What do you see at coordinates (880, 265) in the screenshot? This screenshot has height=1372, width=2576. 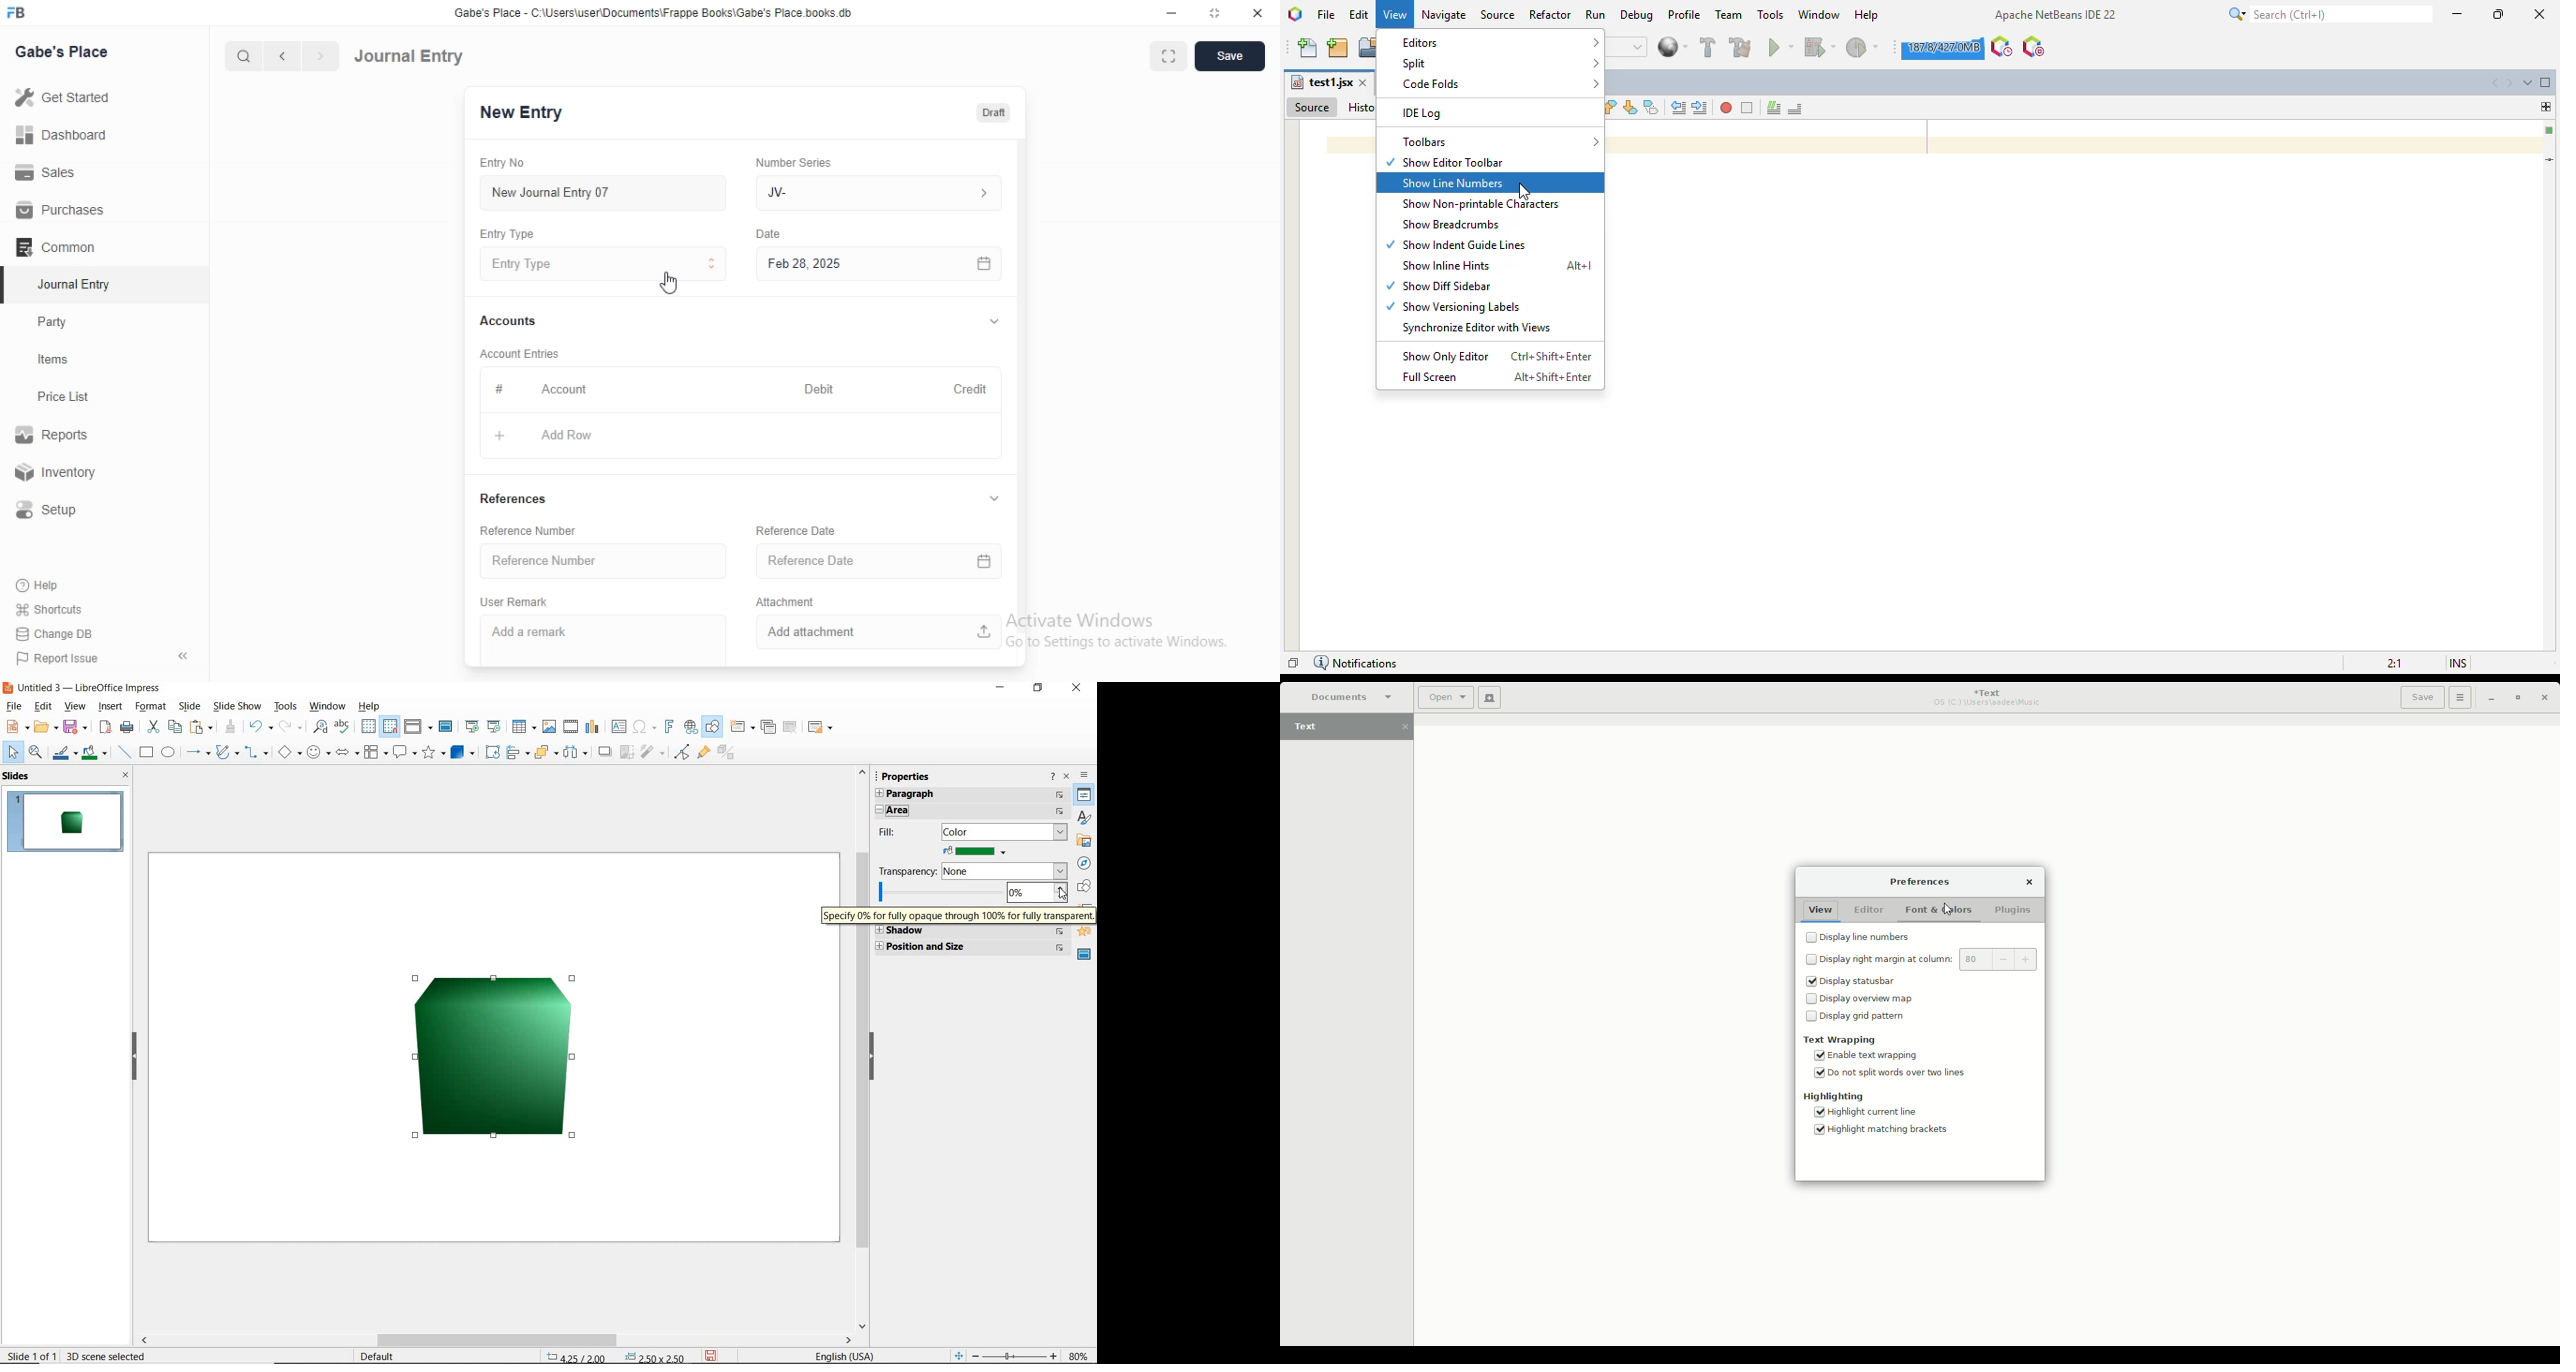 I see `Feb 28, 2025` at bounding box center [880, 265].